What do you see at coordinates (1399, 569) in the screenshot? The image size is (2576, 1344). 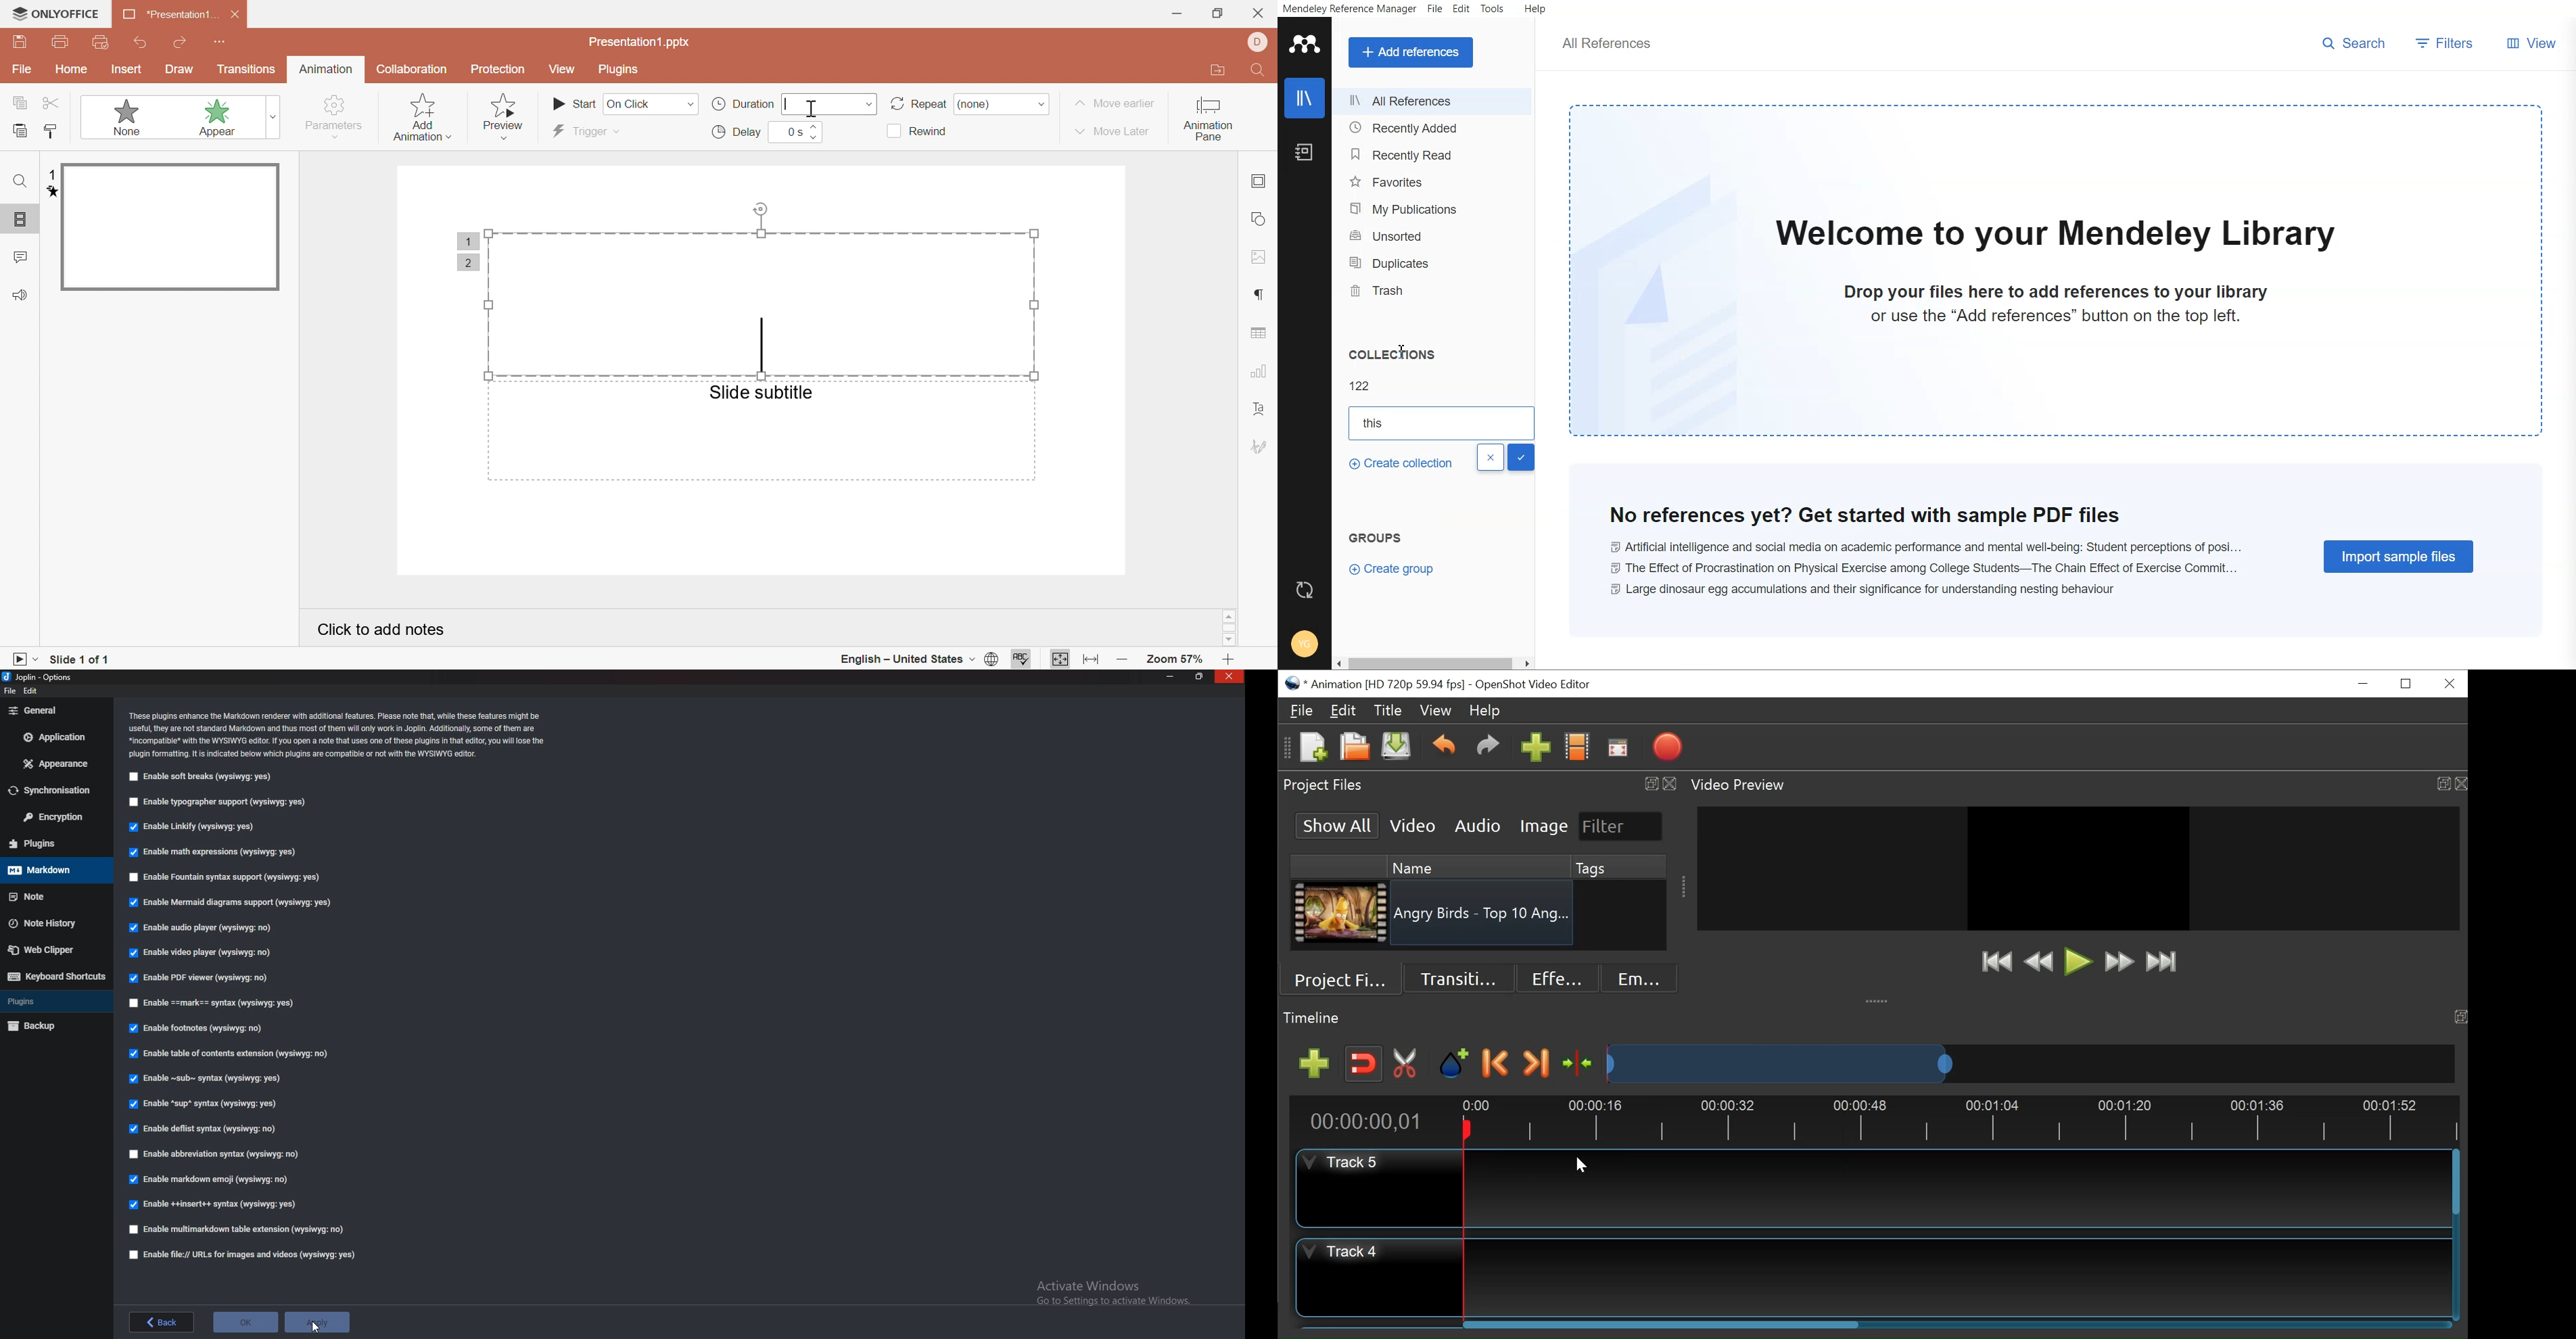 I see `Create group` at bounding box center [1399, 569].